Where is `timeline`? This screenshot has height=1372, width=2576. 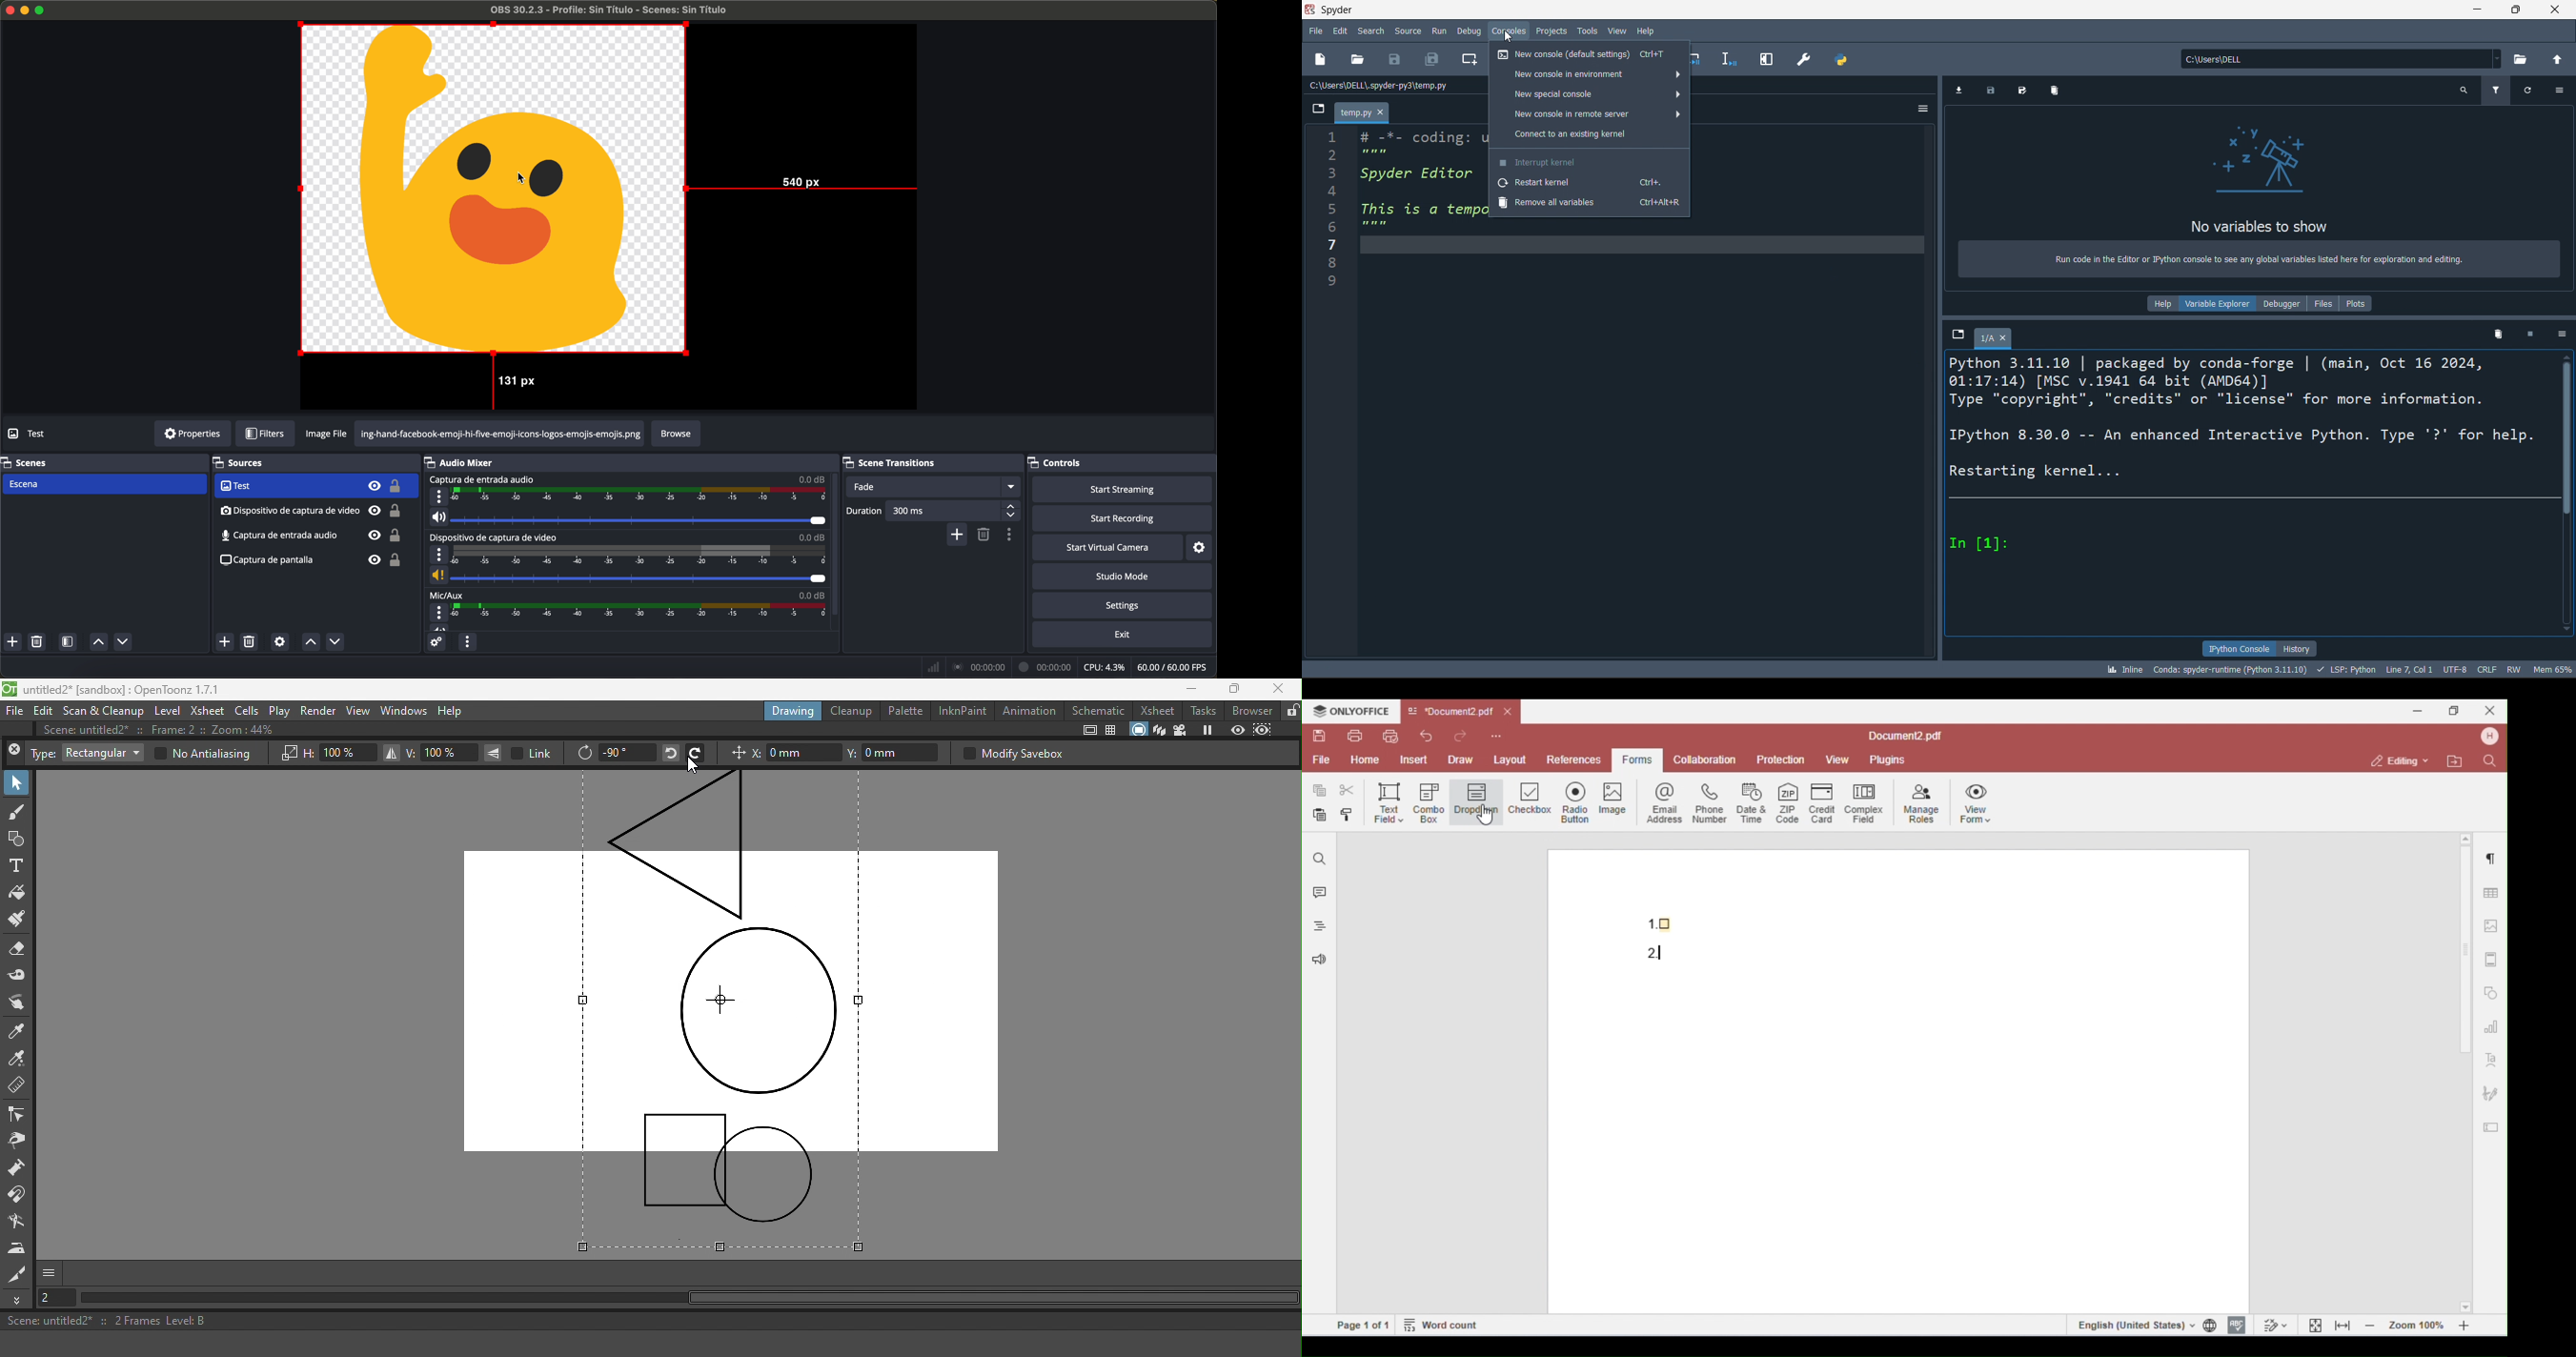 timeline is located at coordinates (640, 495).